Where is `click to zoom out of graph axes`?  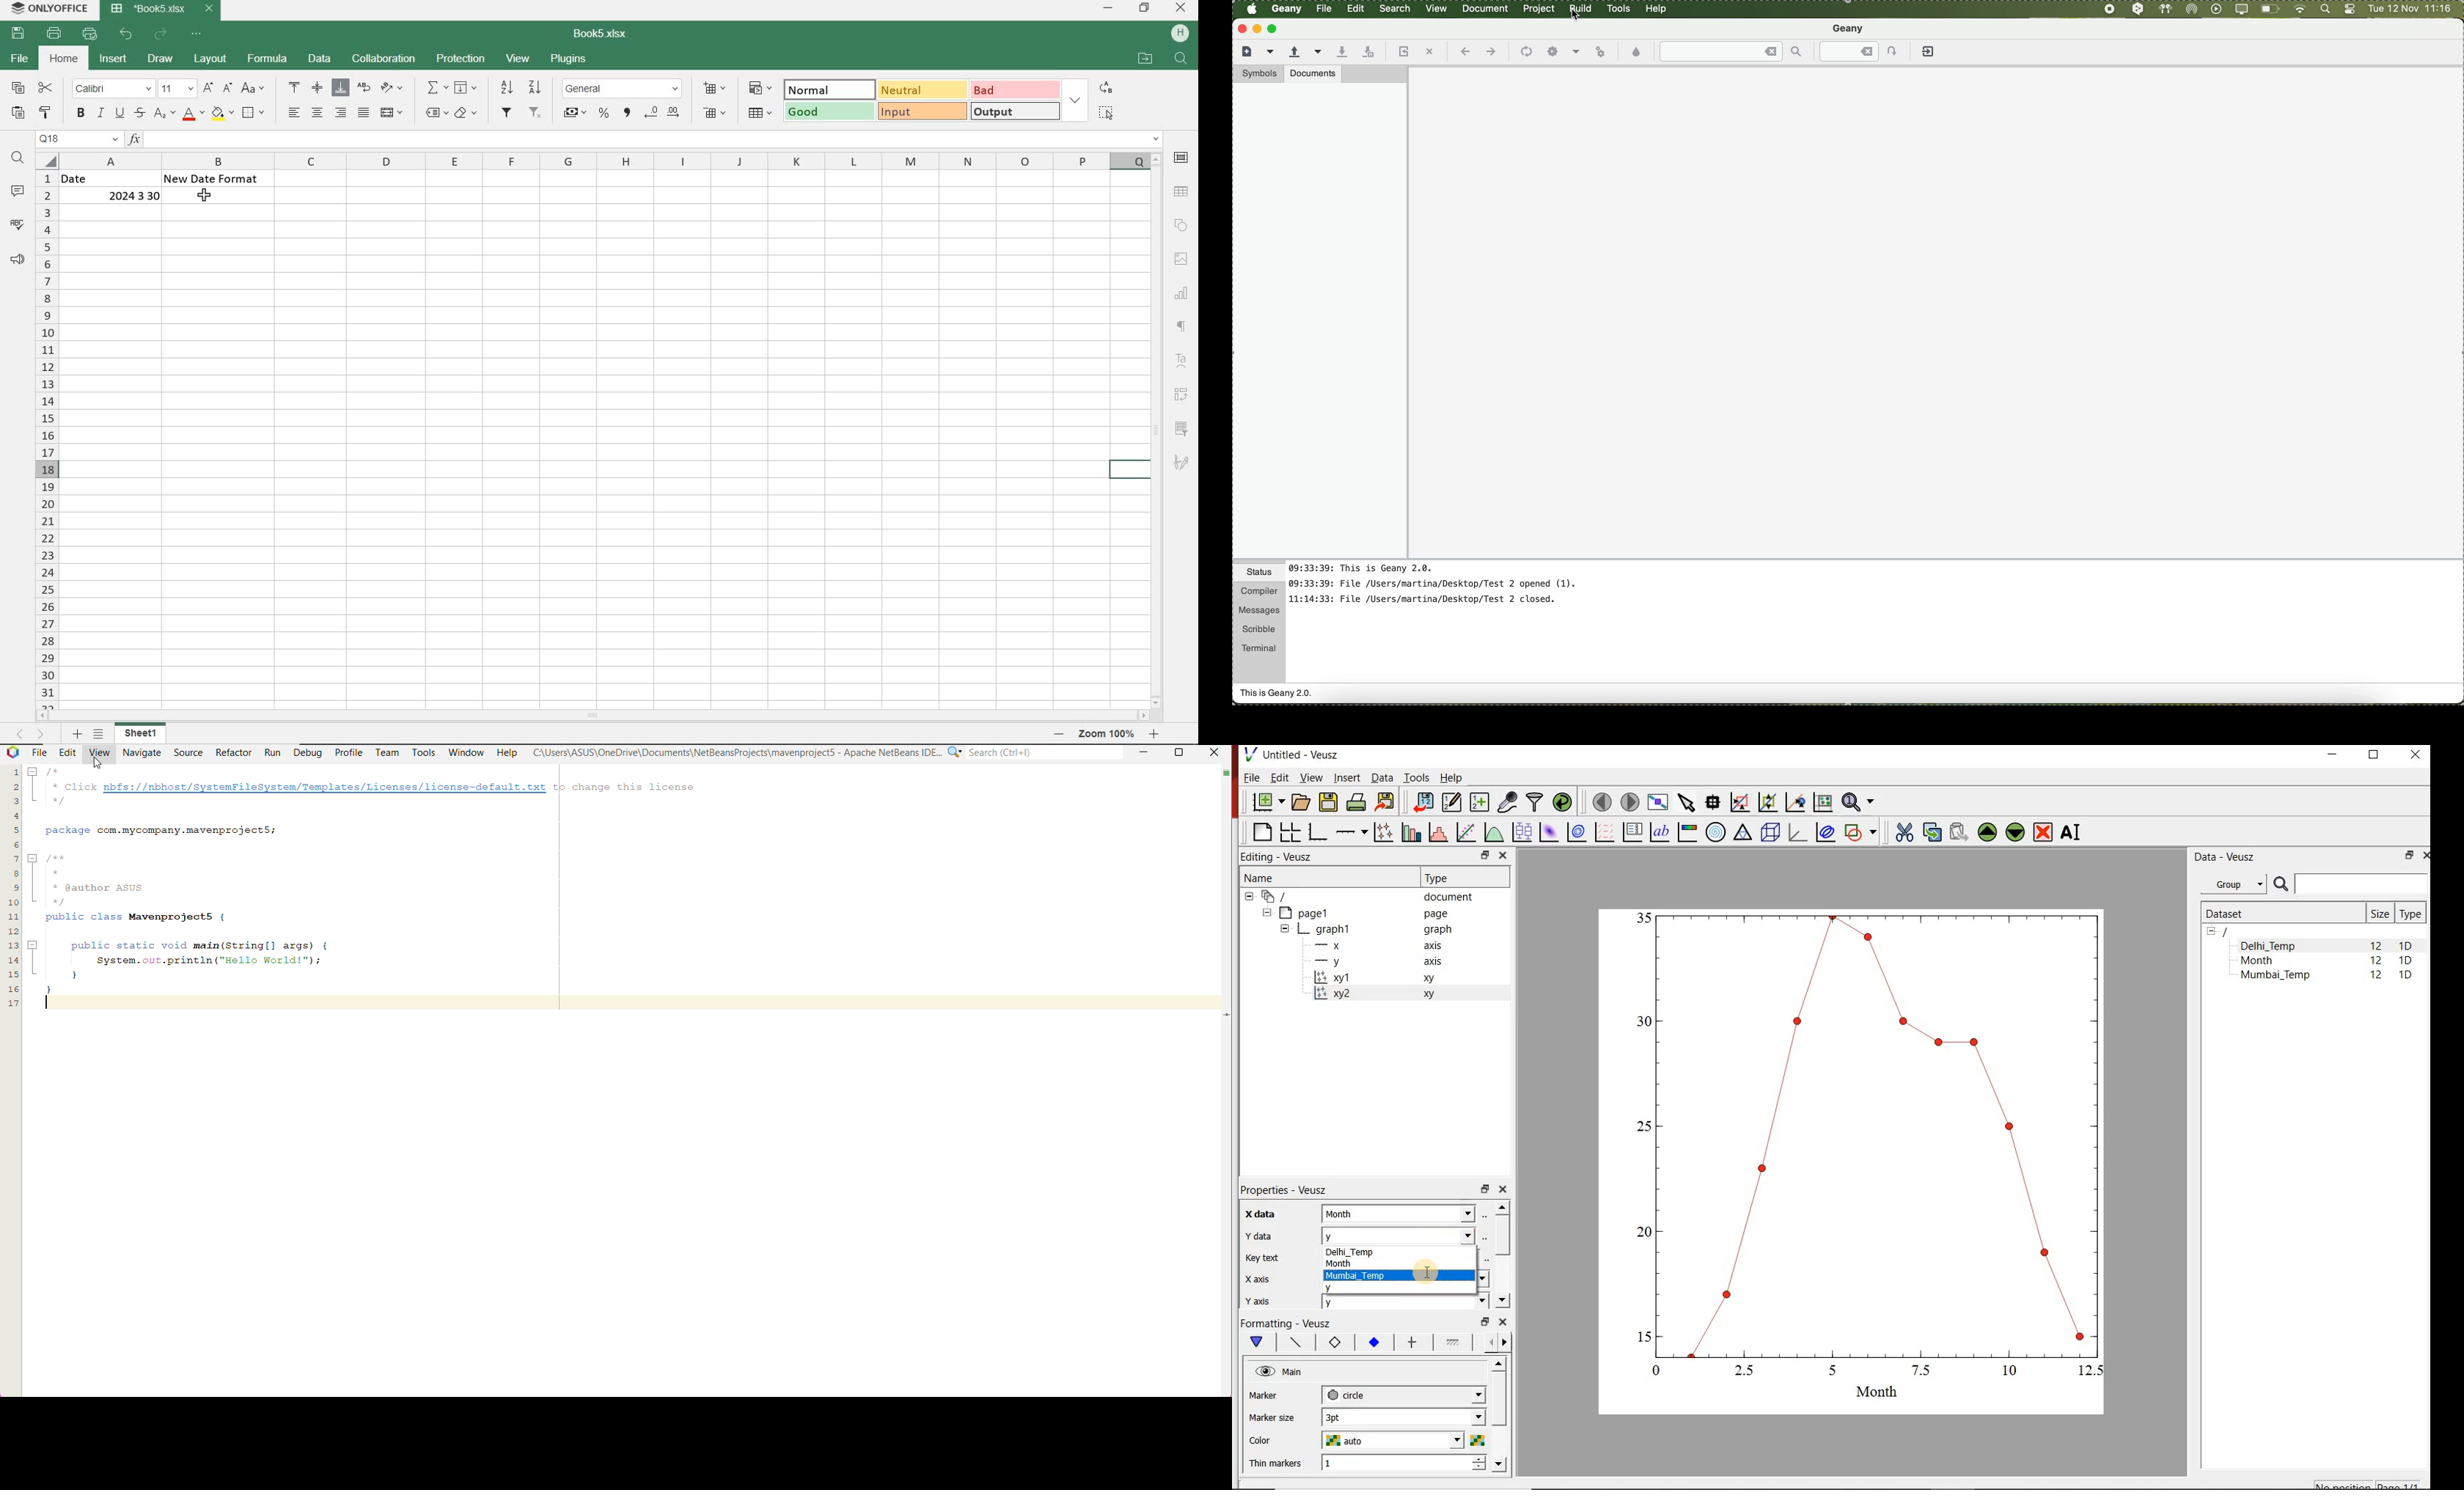
click to zoom out of graph axes is located at coordinates (1767, 803).